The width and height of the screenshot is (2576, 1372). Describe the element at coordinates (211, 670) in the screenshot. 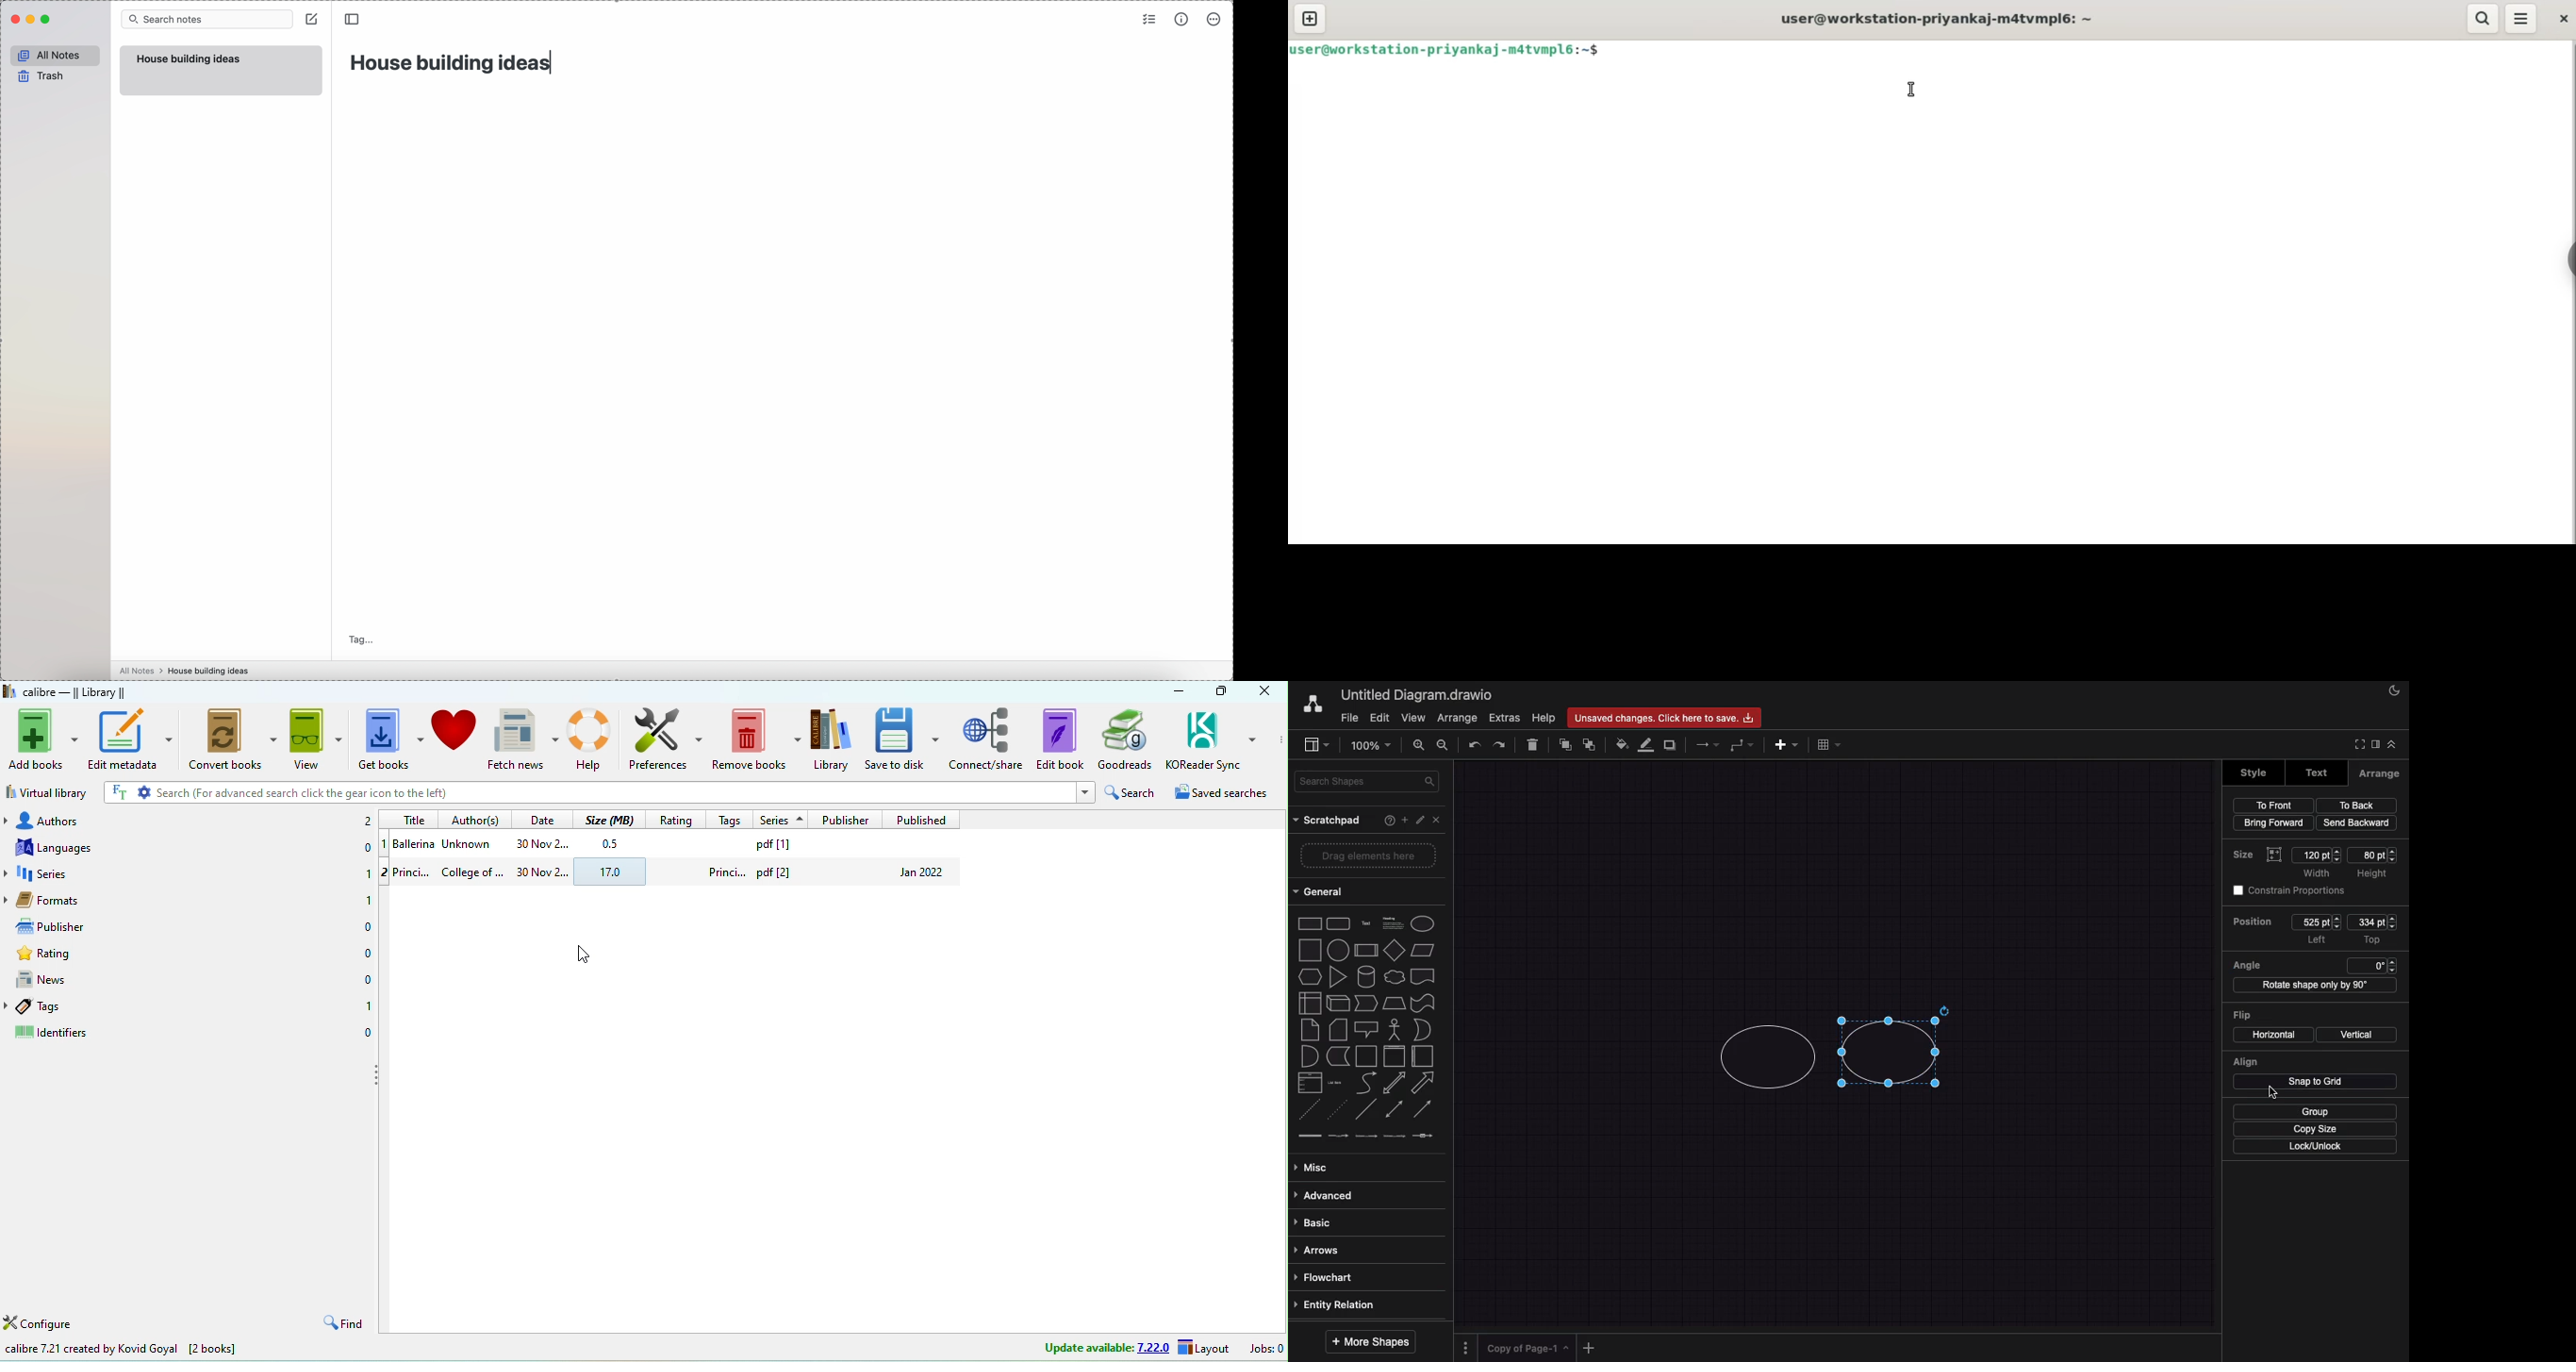

I see `house building ideas` at that location.